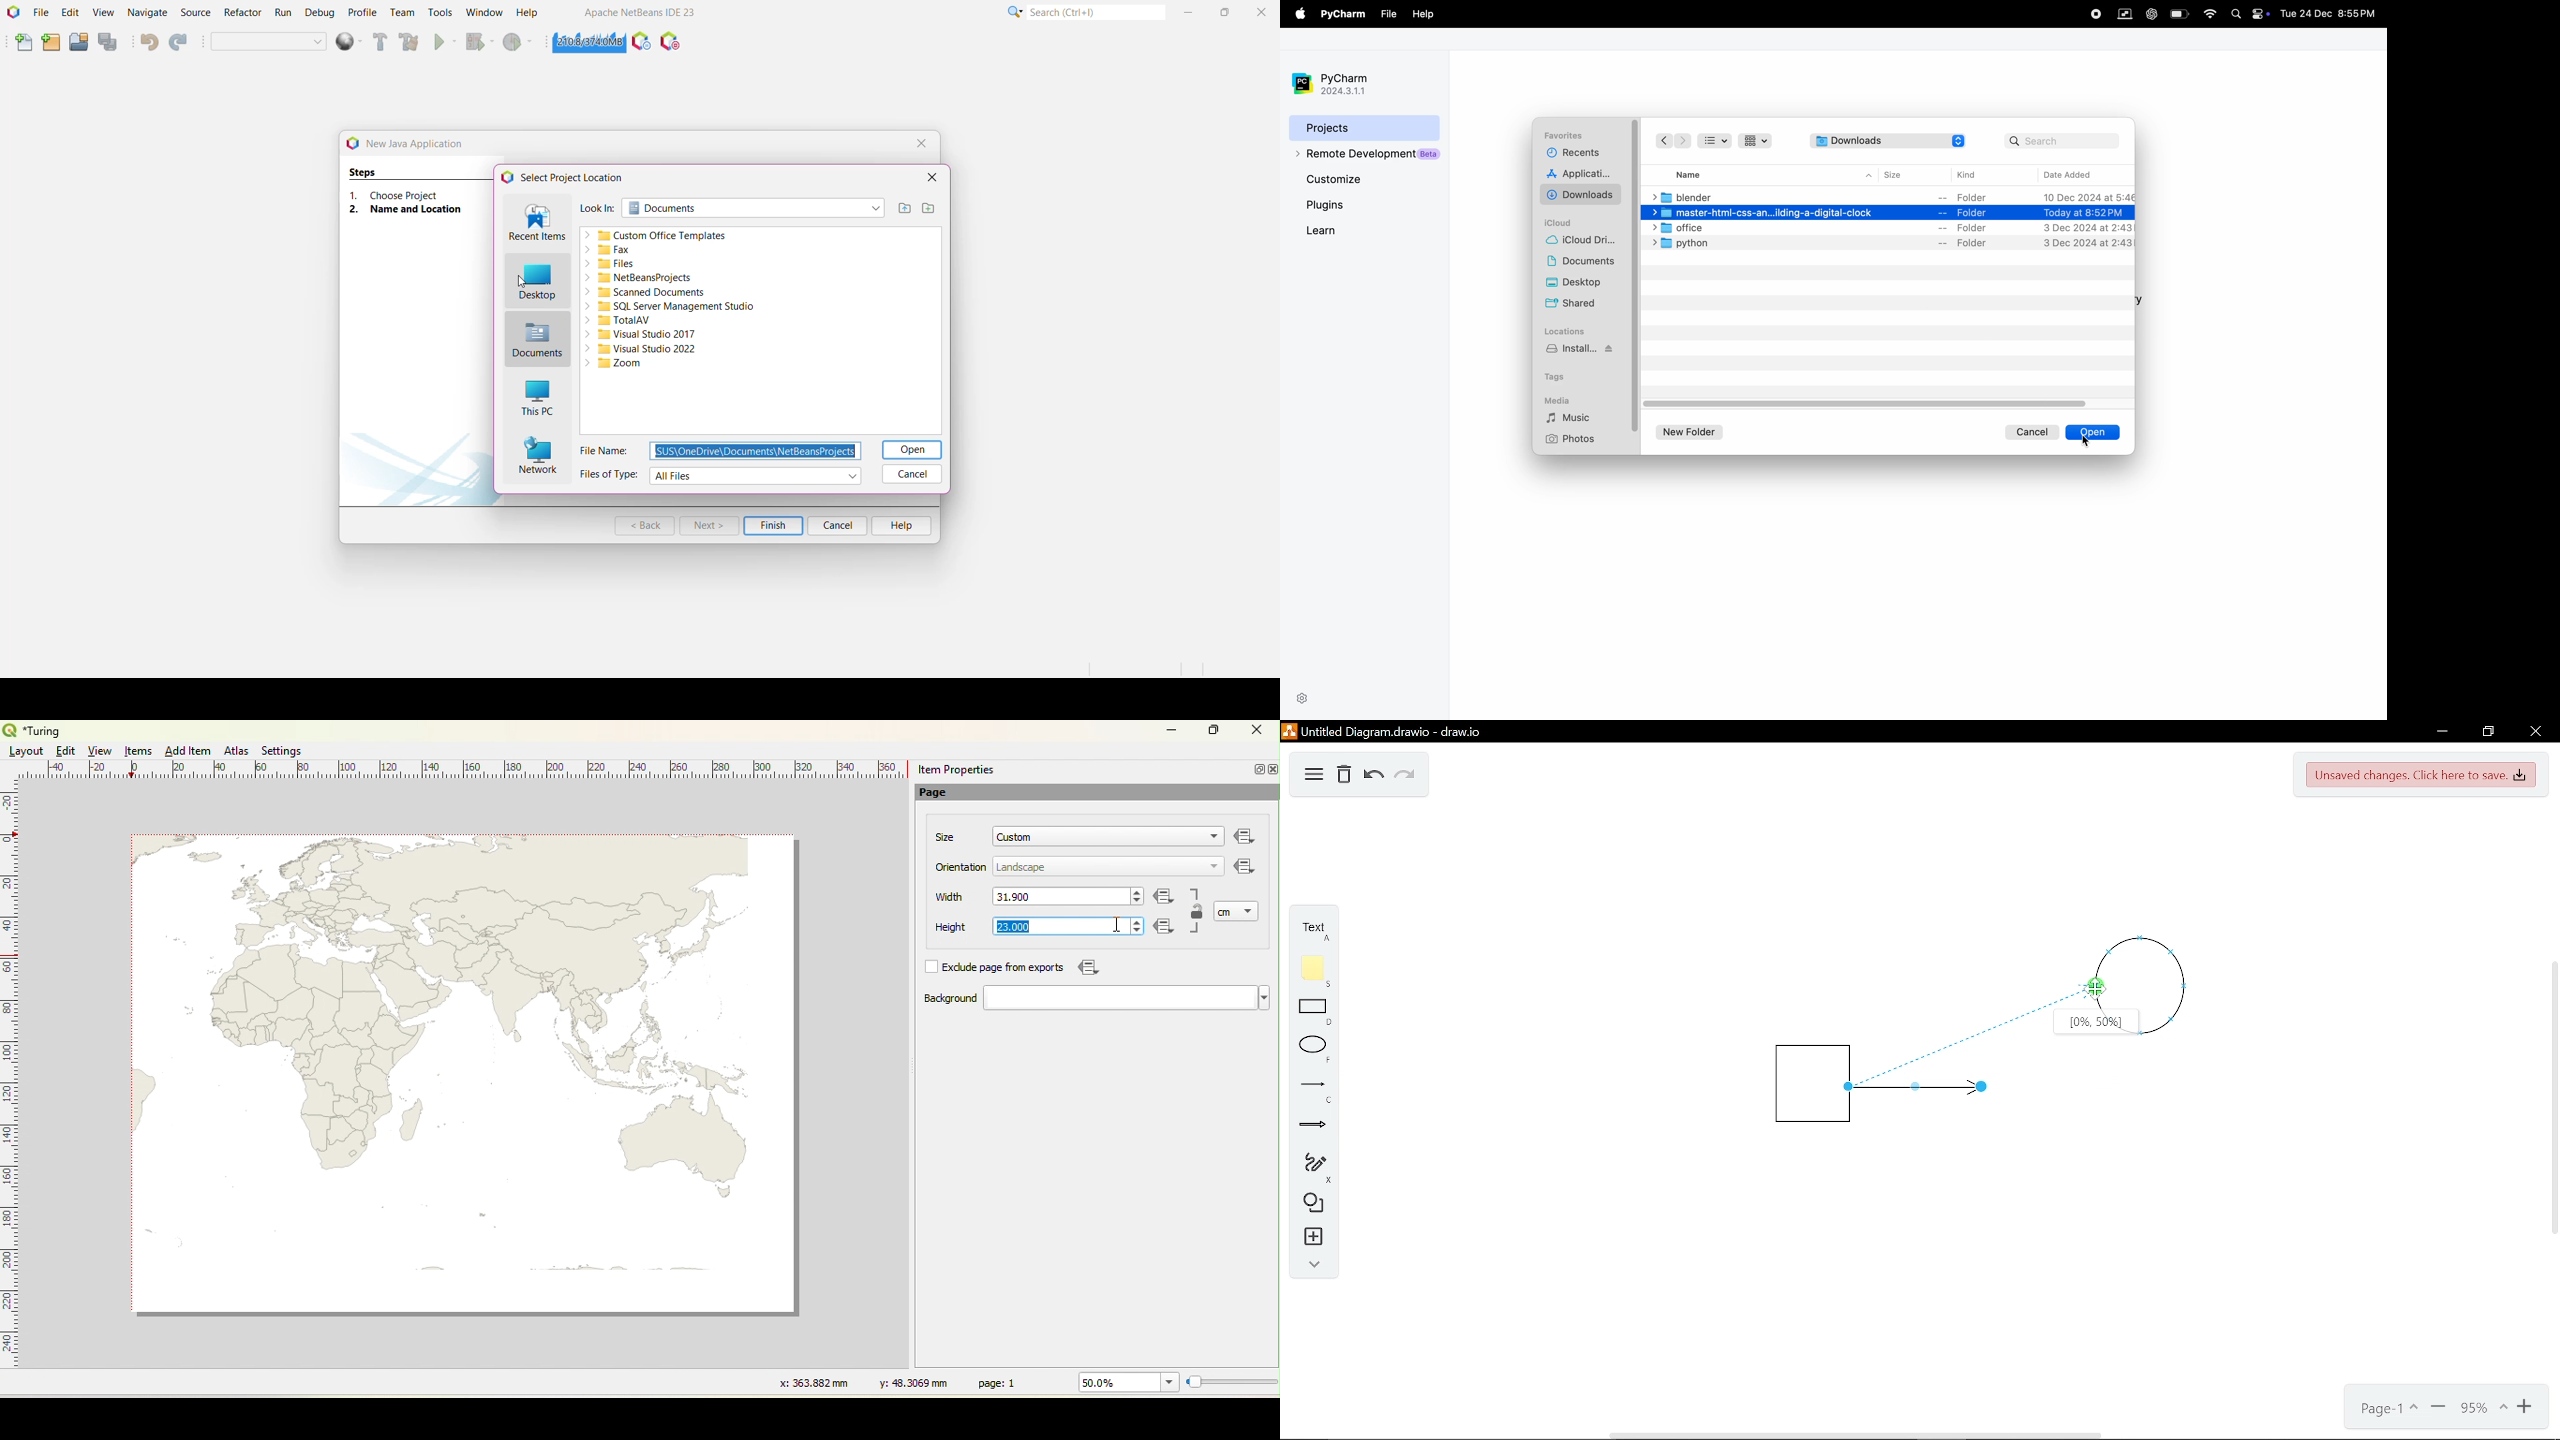  I want to click on Redo, so click(1405, 776).